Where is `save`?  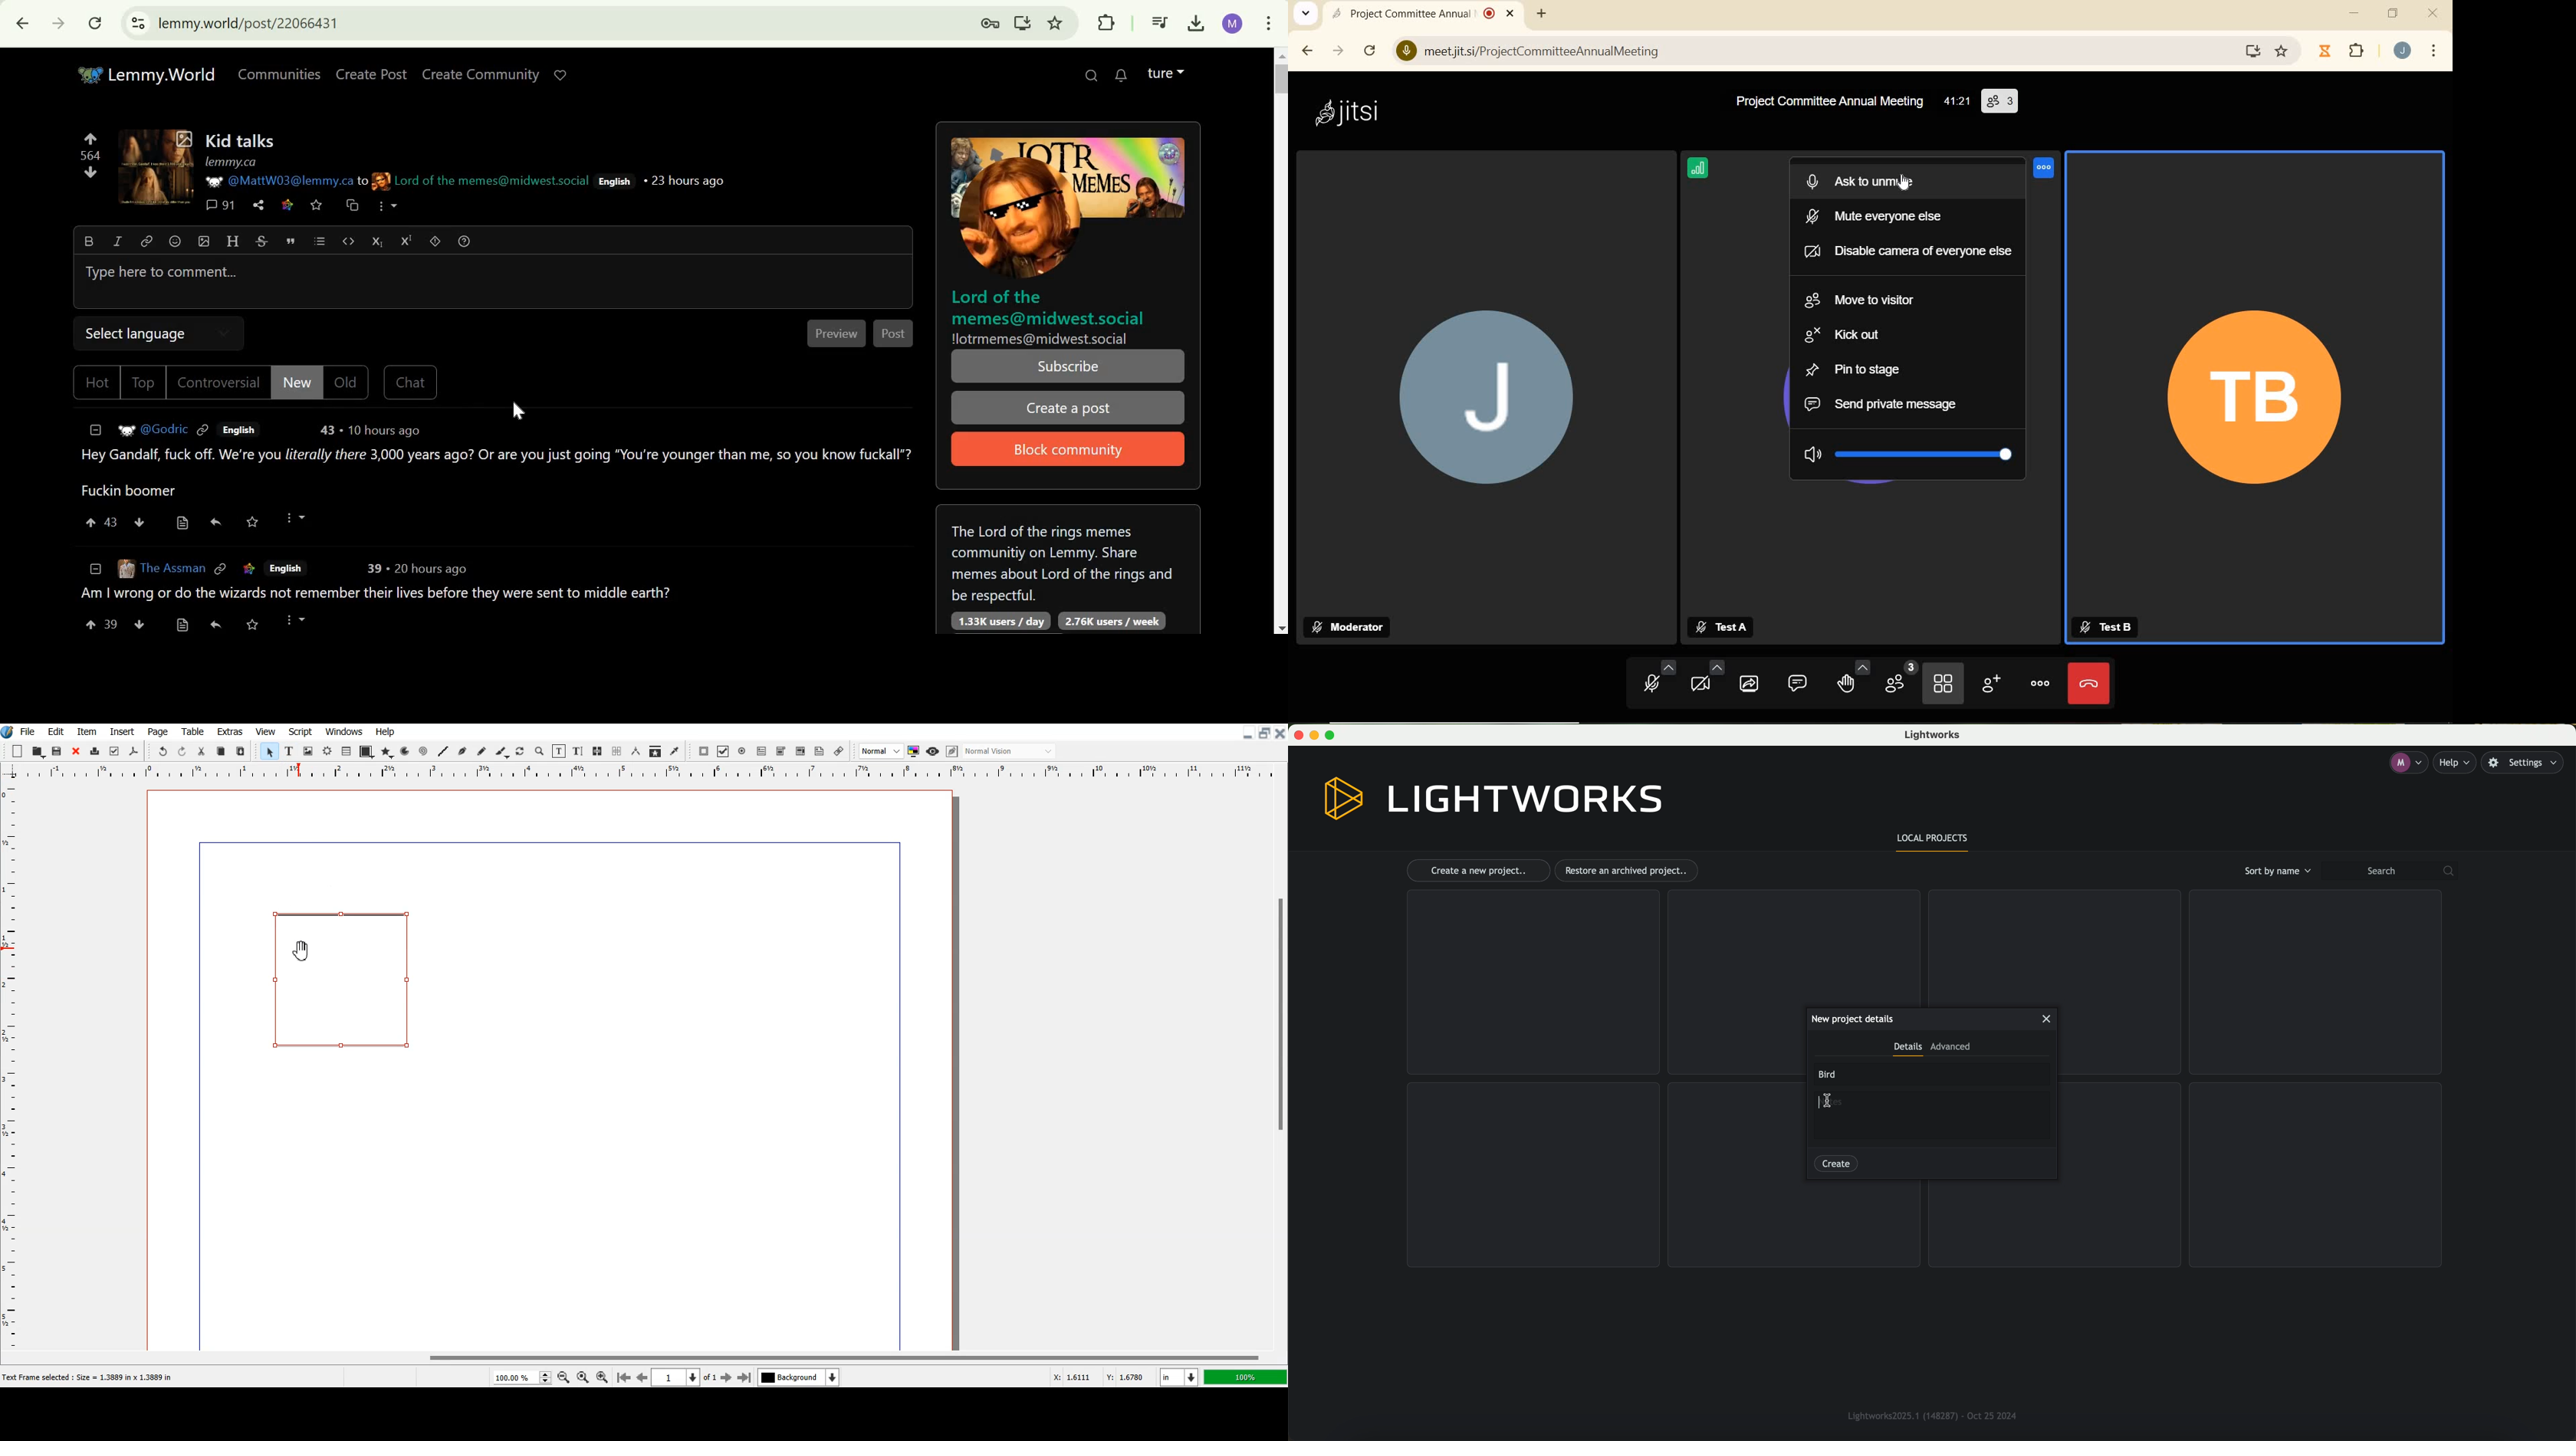 save is located at coordinates (252, 522).